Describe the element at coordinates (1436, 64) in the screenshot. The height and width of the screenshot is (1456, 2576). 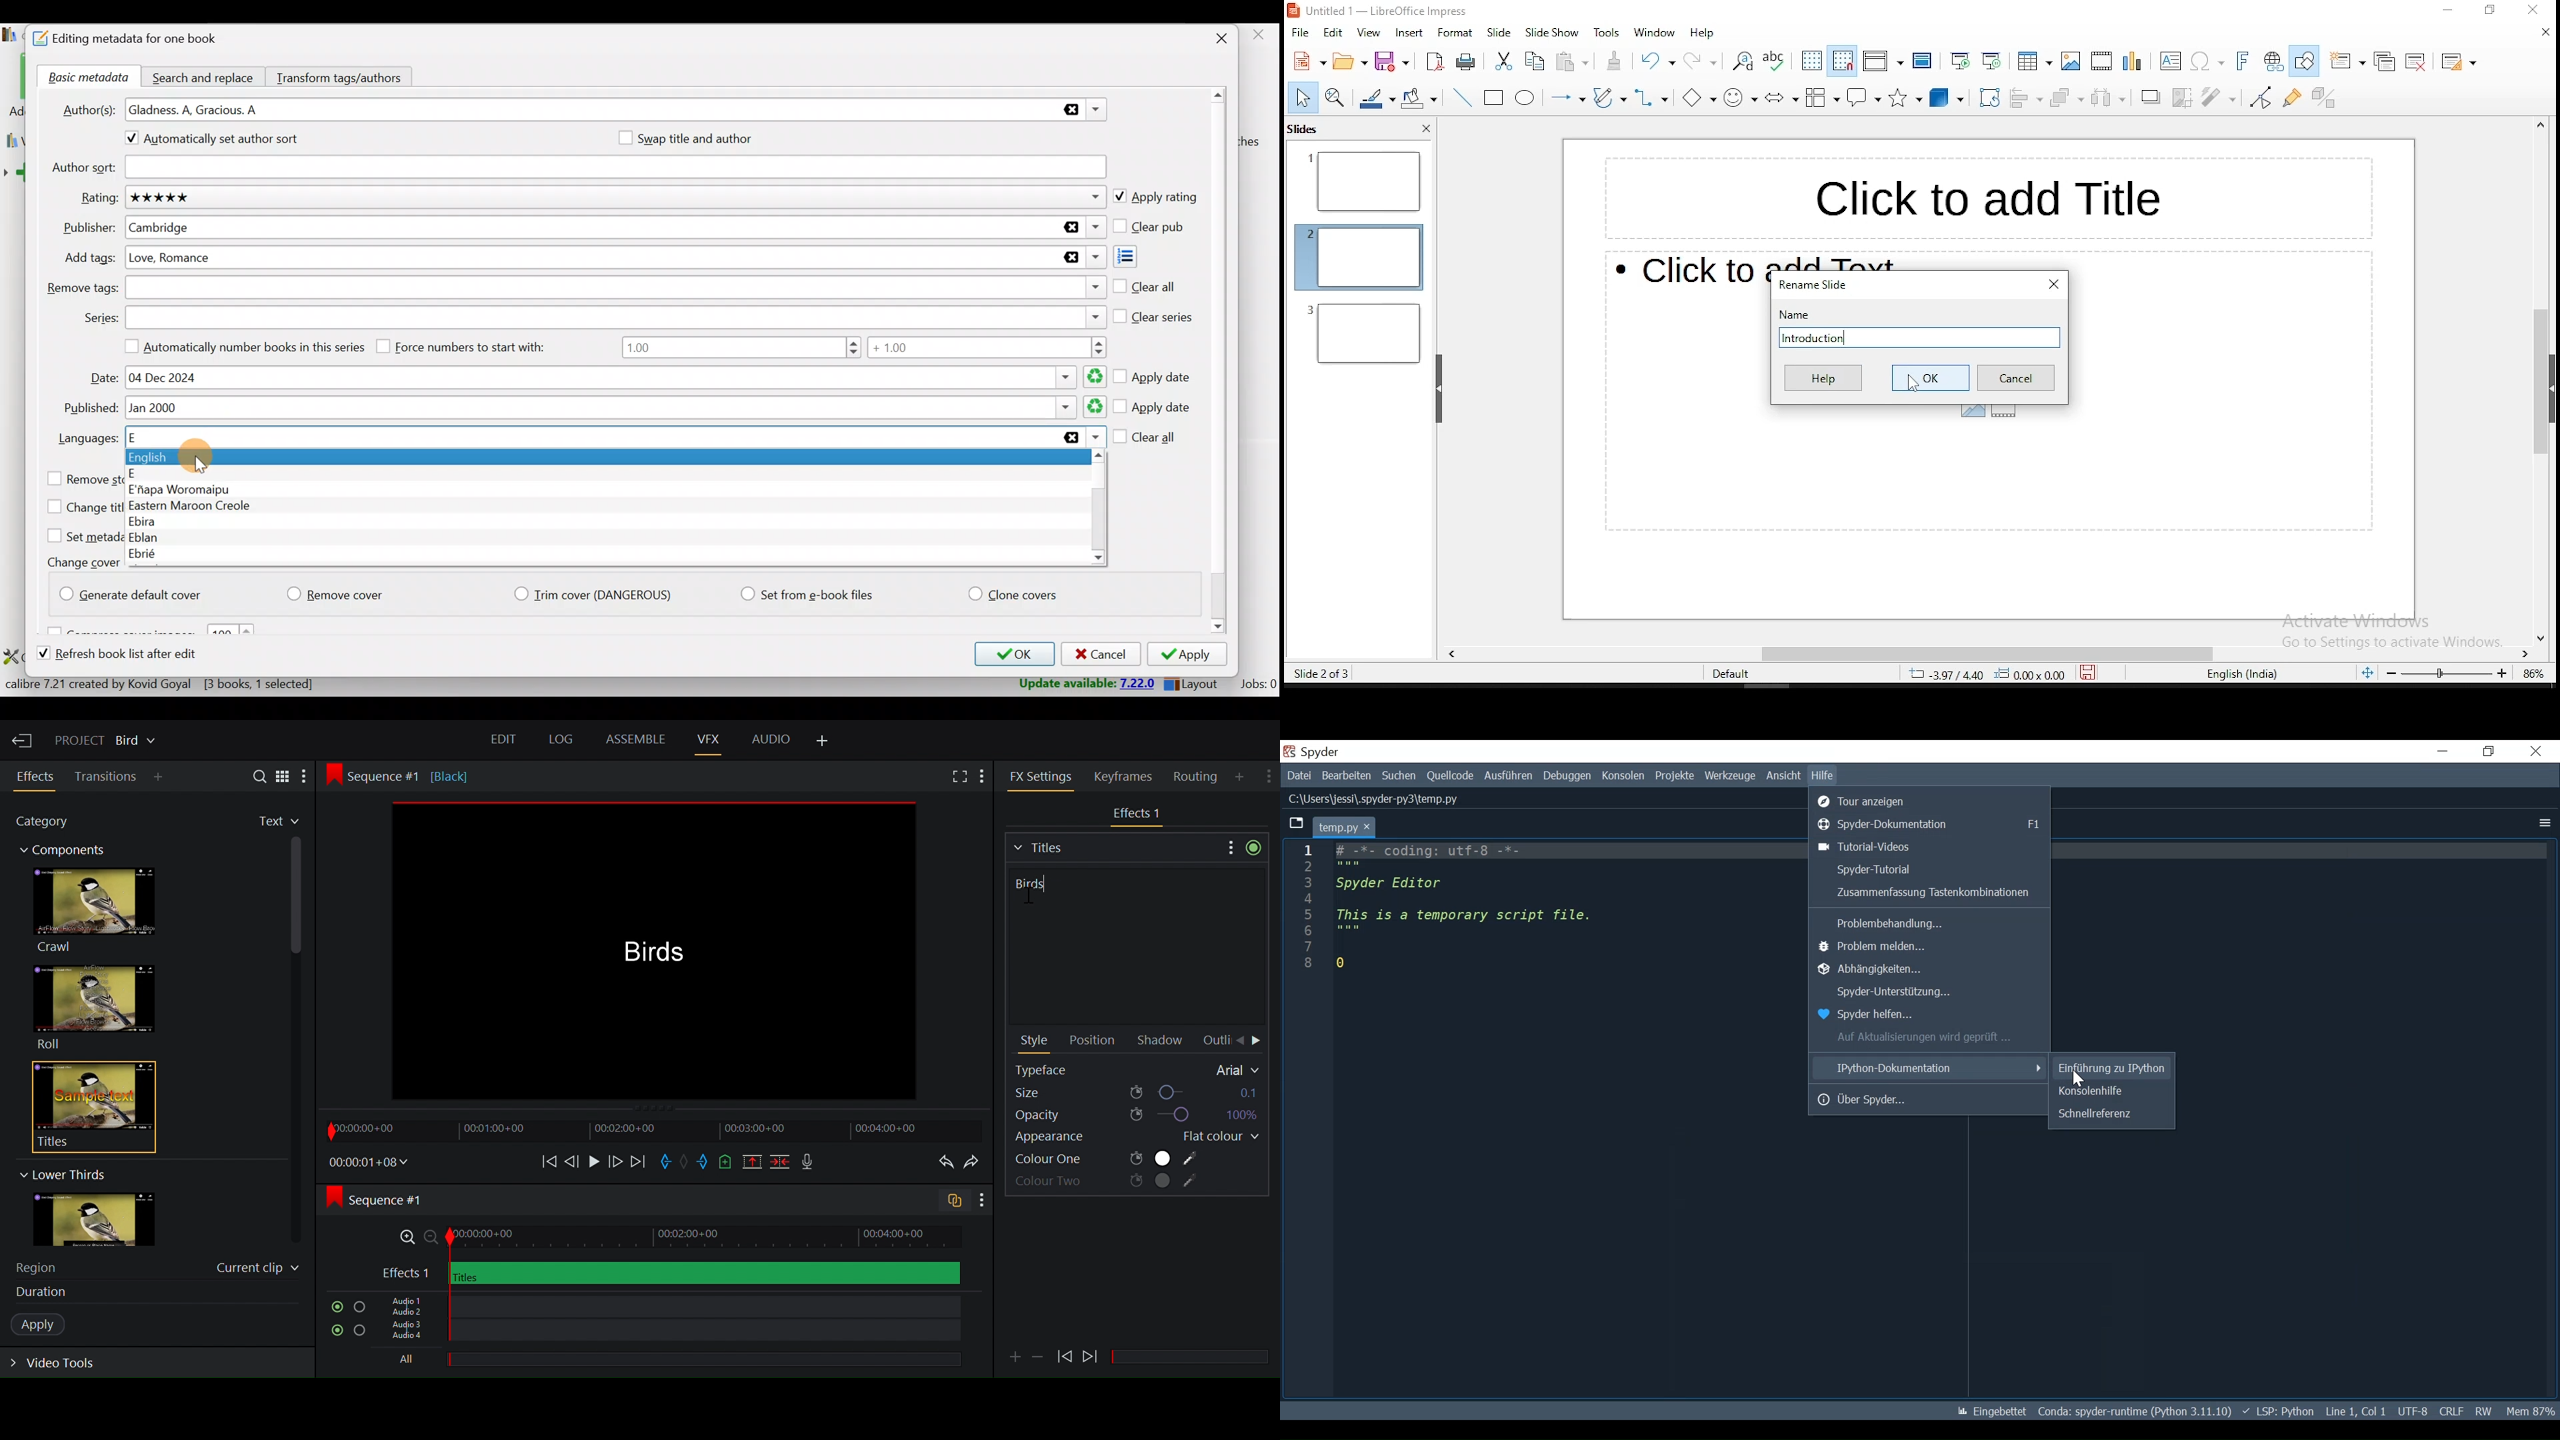
I see `export as pdf` at that location.